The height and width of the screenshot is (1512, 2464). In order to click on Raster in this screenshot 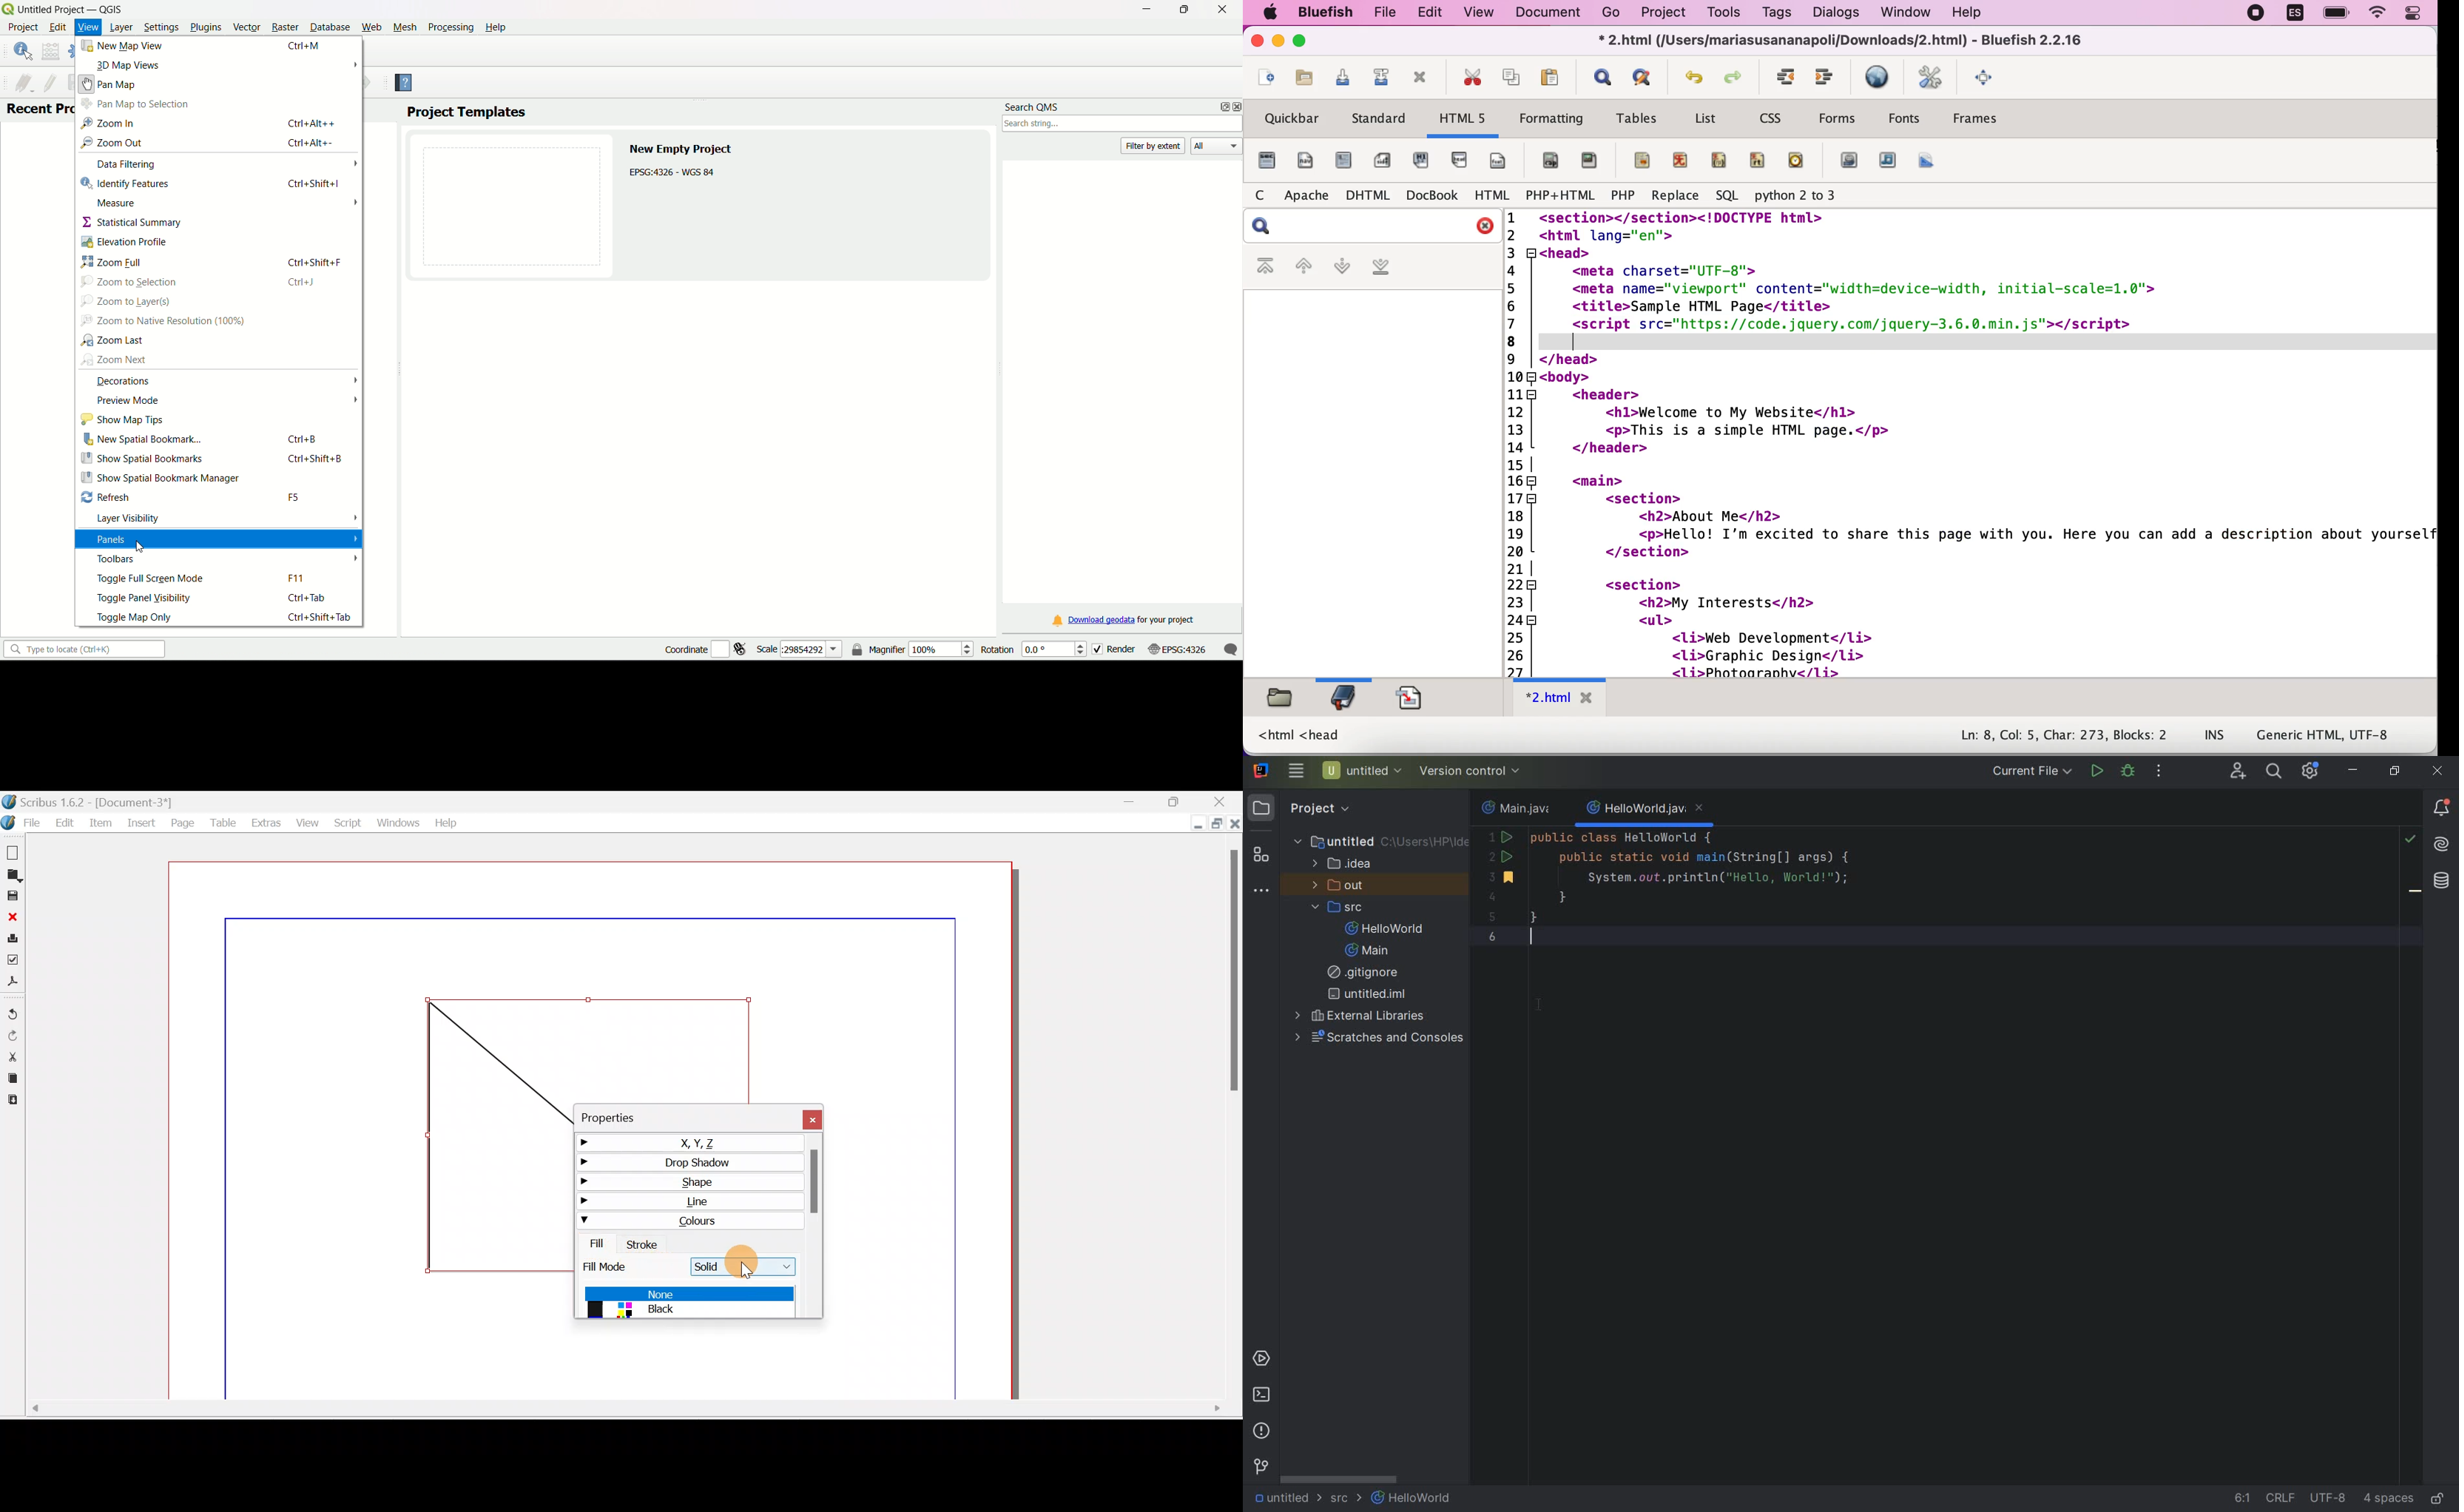, I will do `click(286, 28)`.